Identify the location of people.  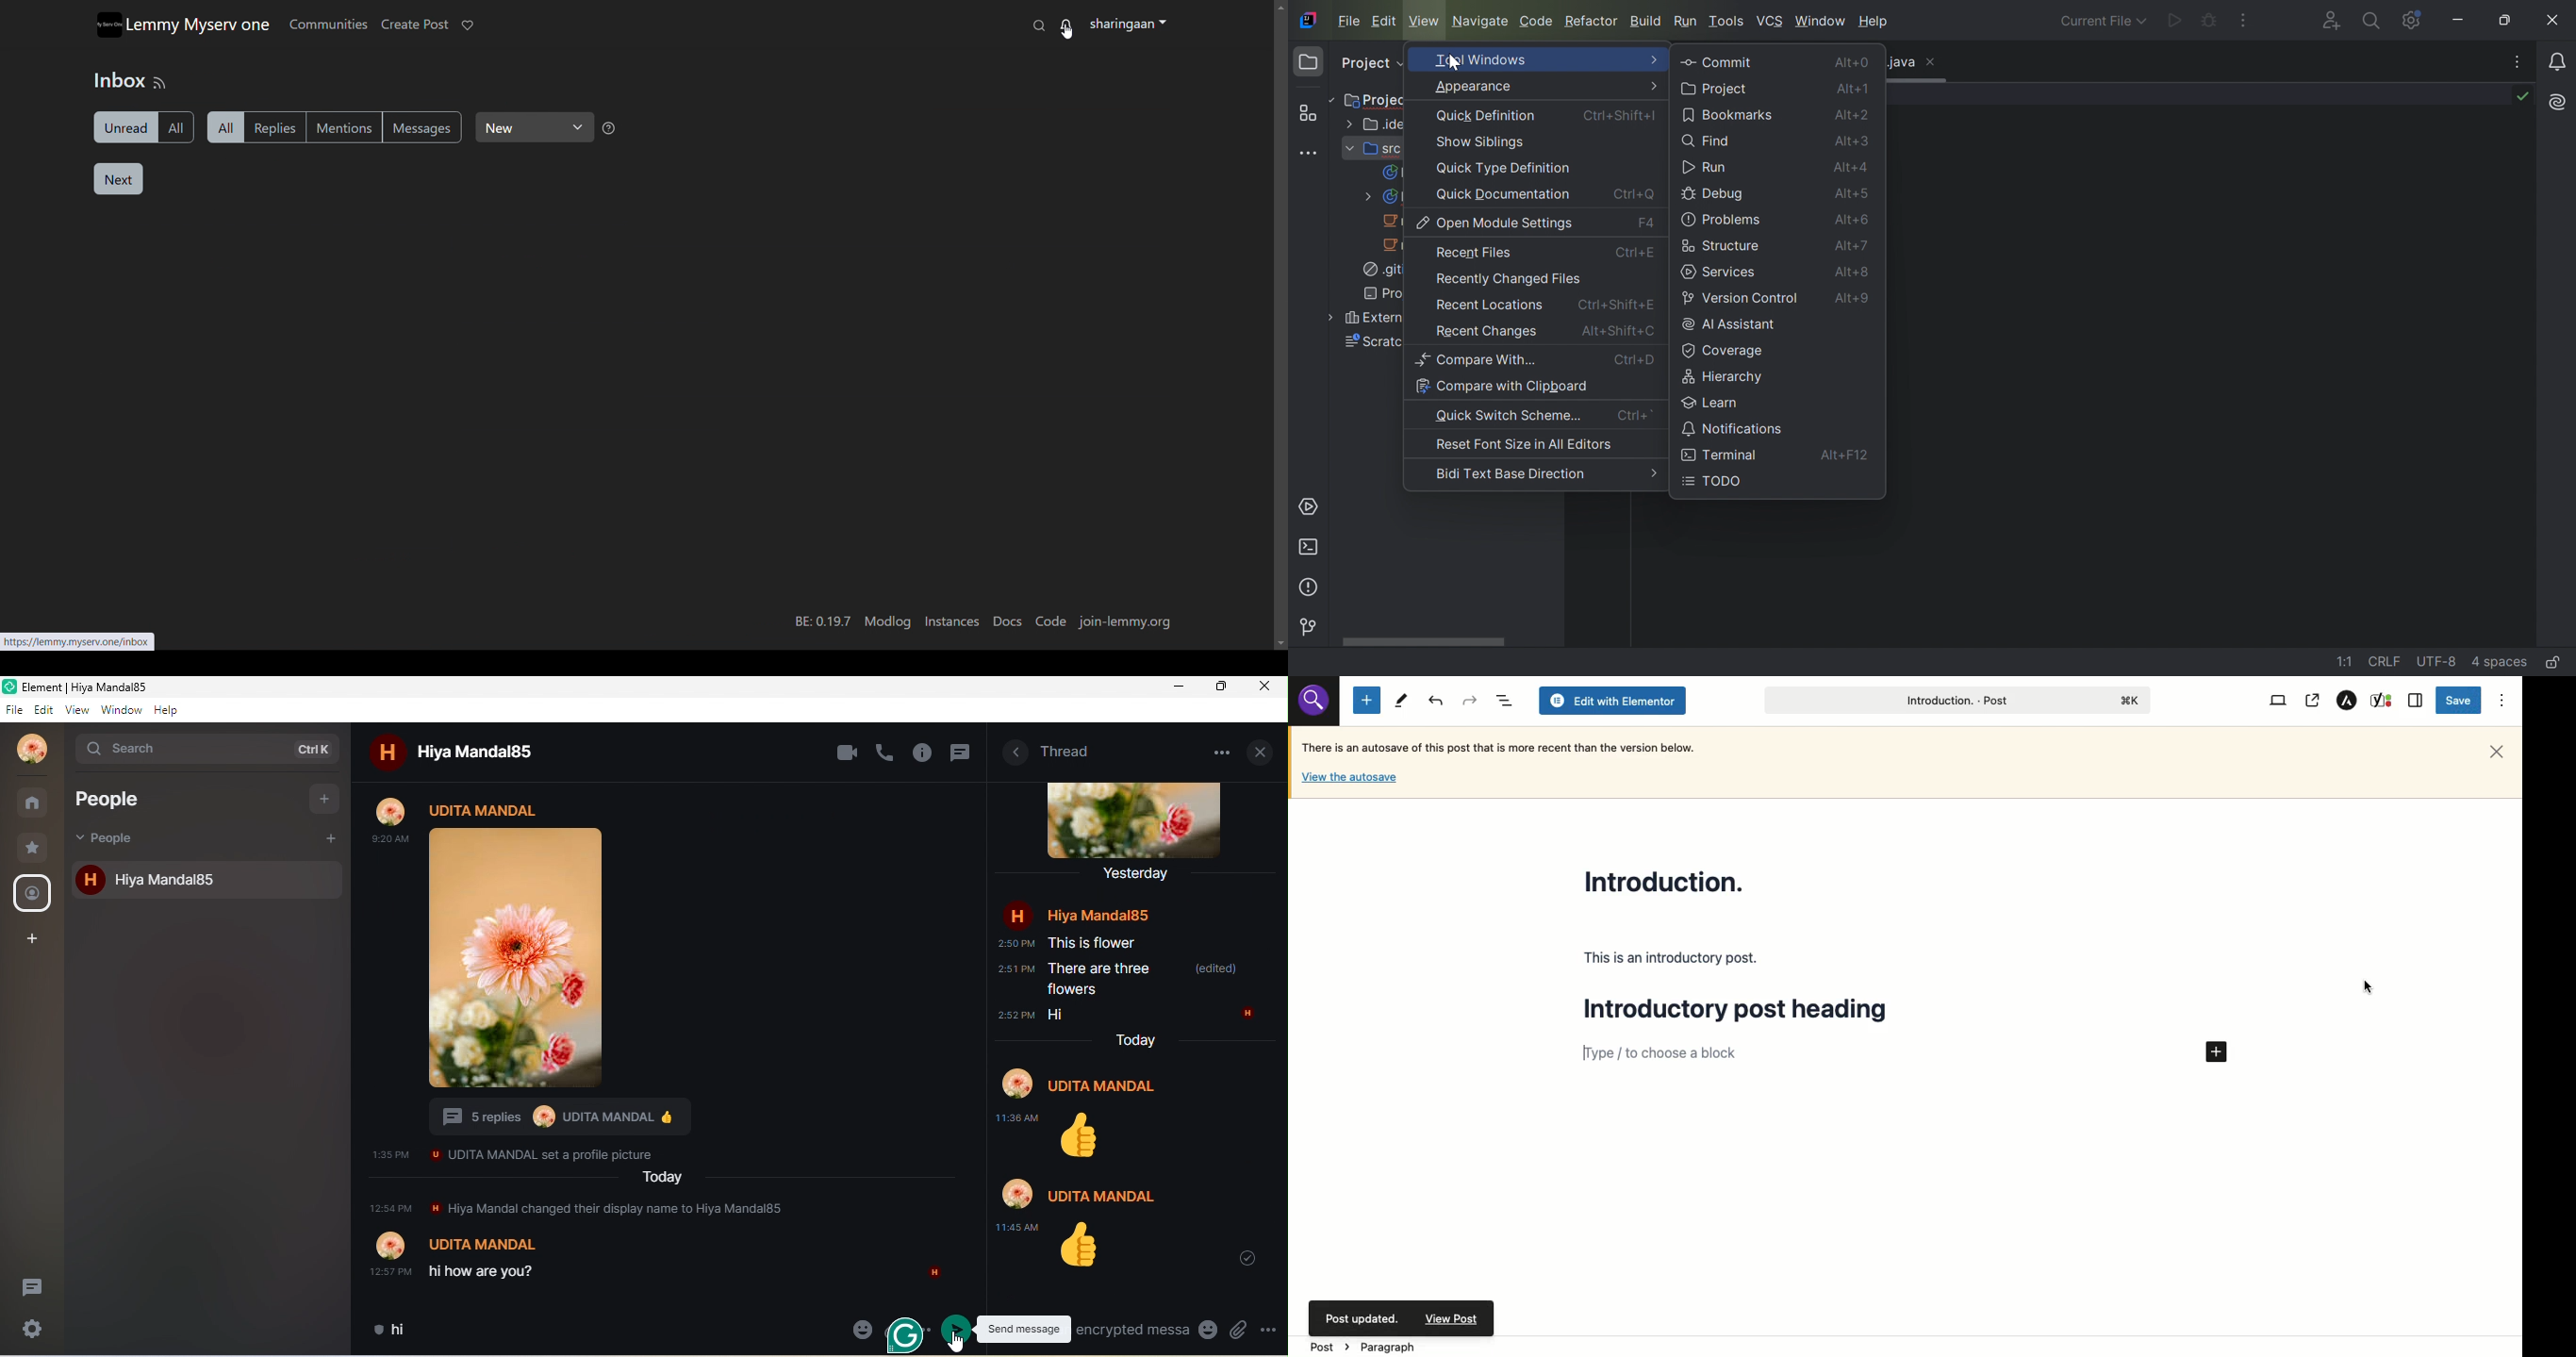
(34, 894).